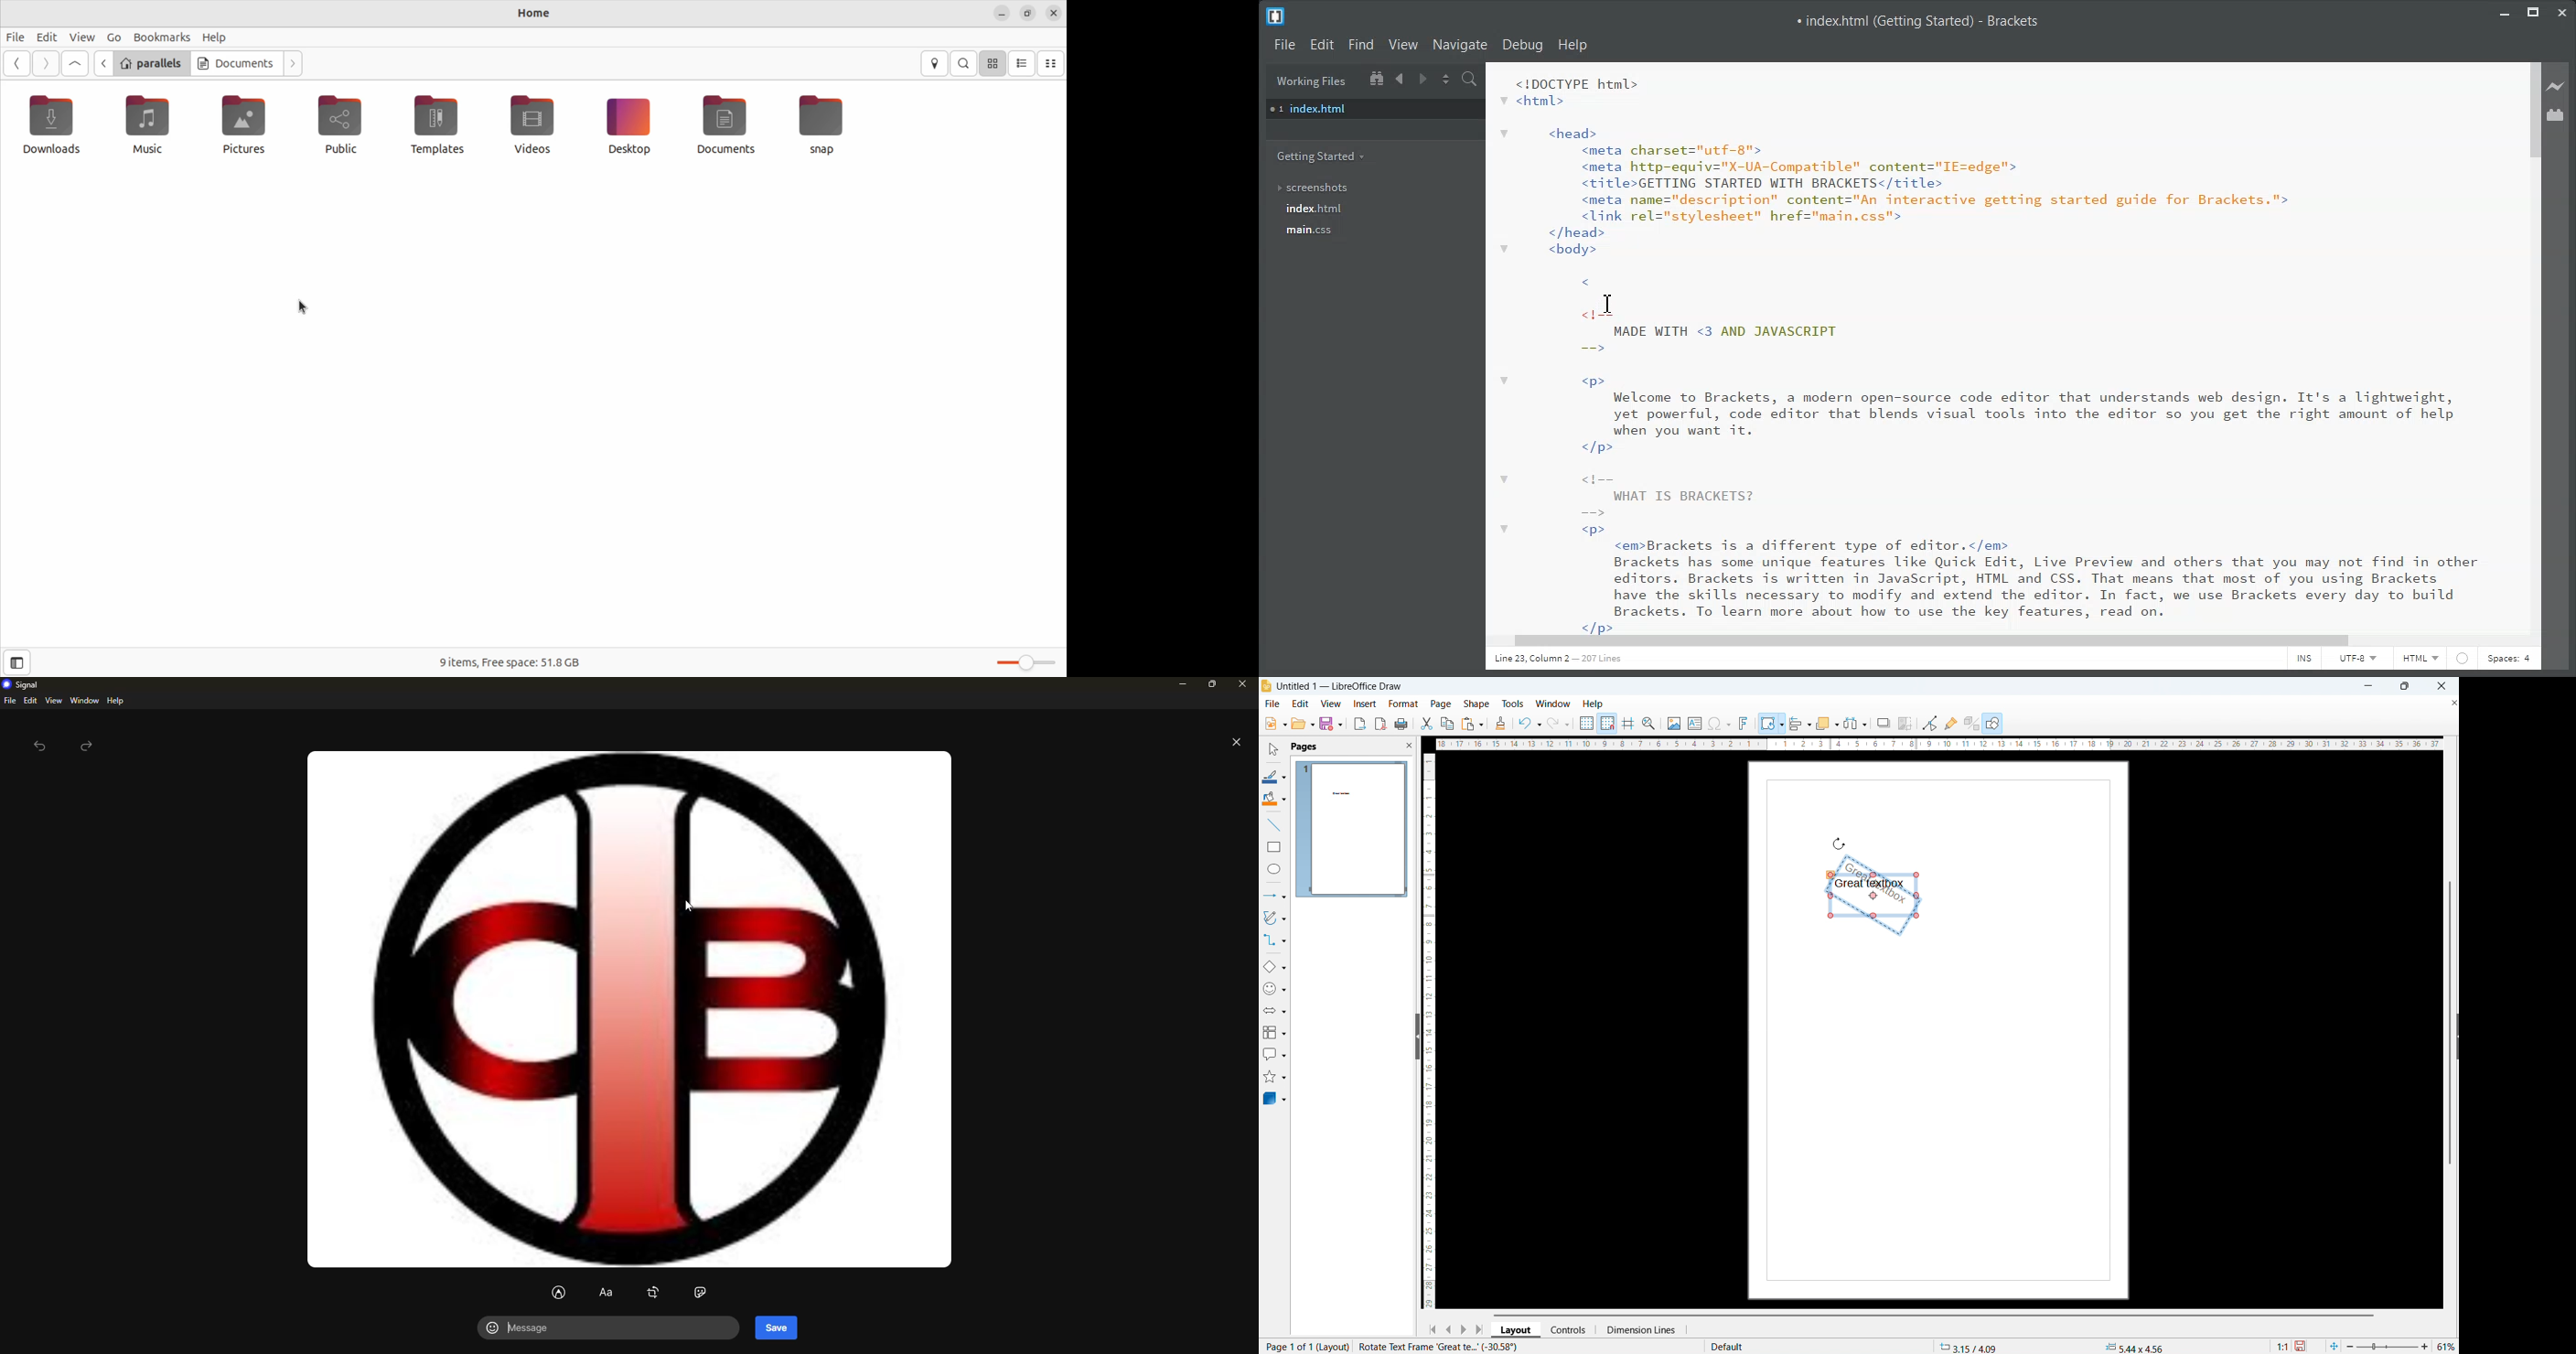 The width and height of the screenshot is (2576, 1372). What do you see at coordinates (88, 746) in the screenshot?
I see `forward` at bounding box center [88, 746].